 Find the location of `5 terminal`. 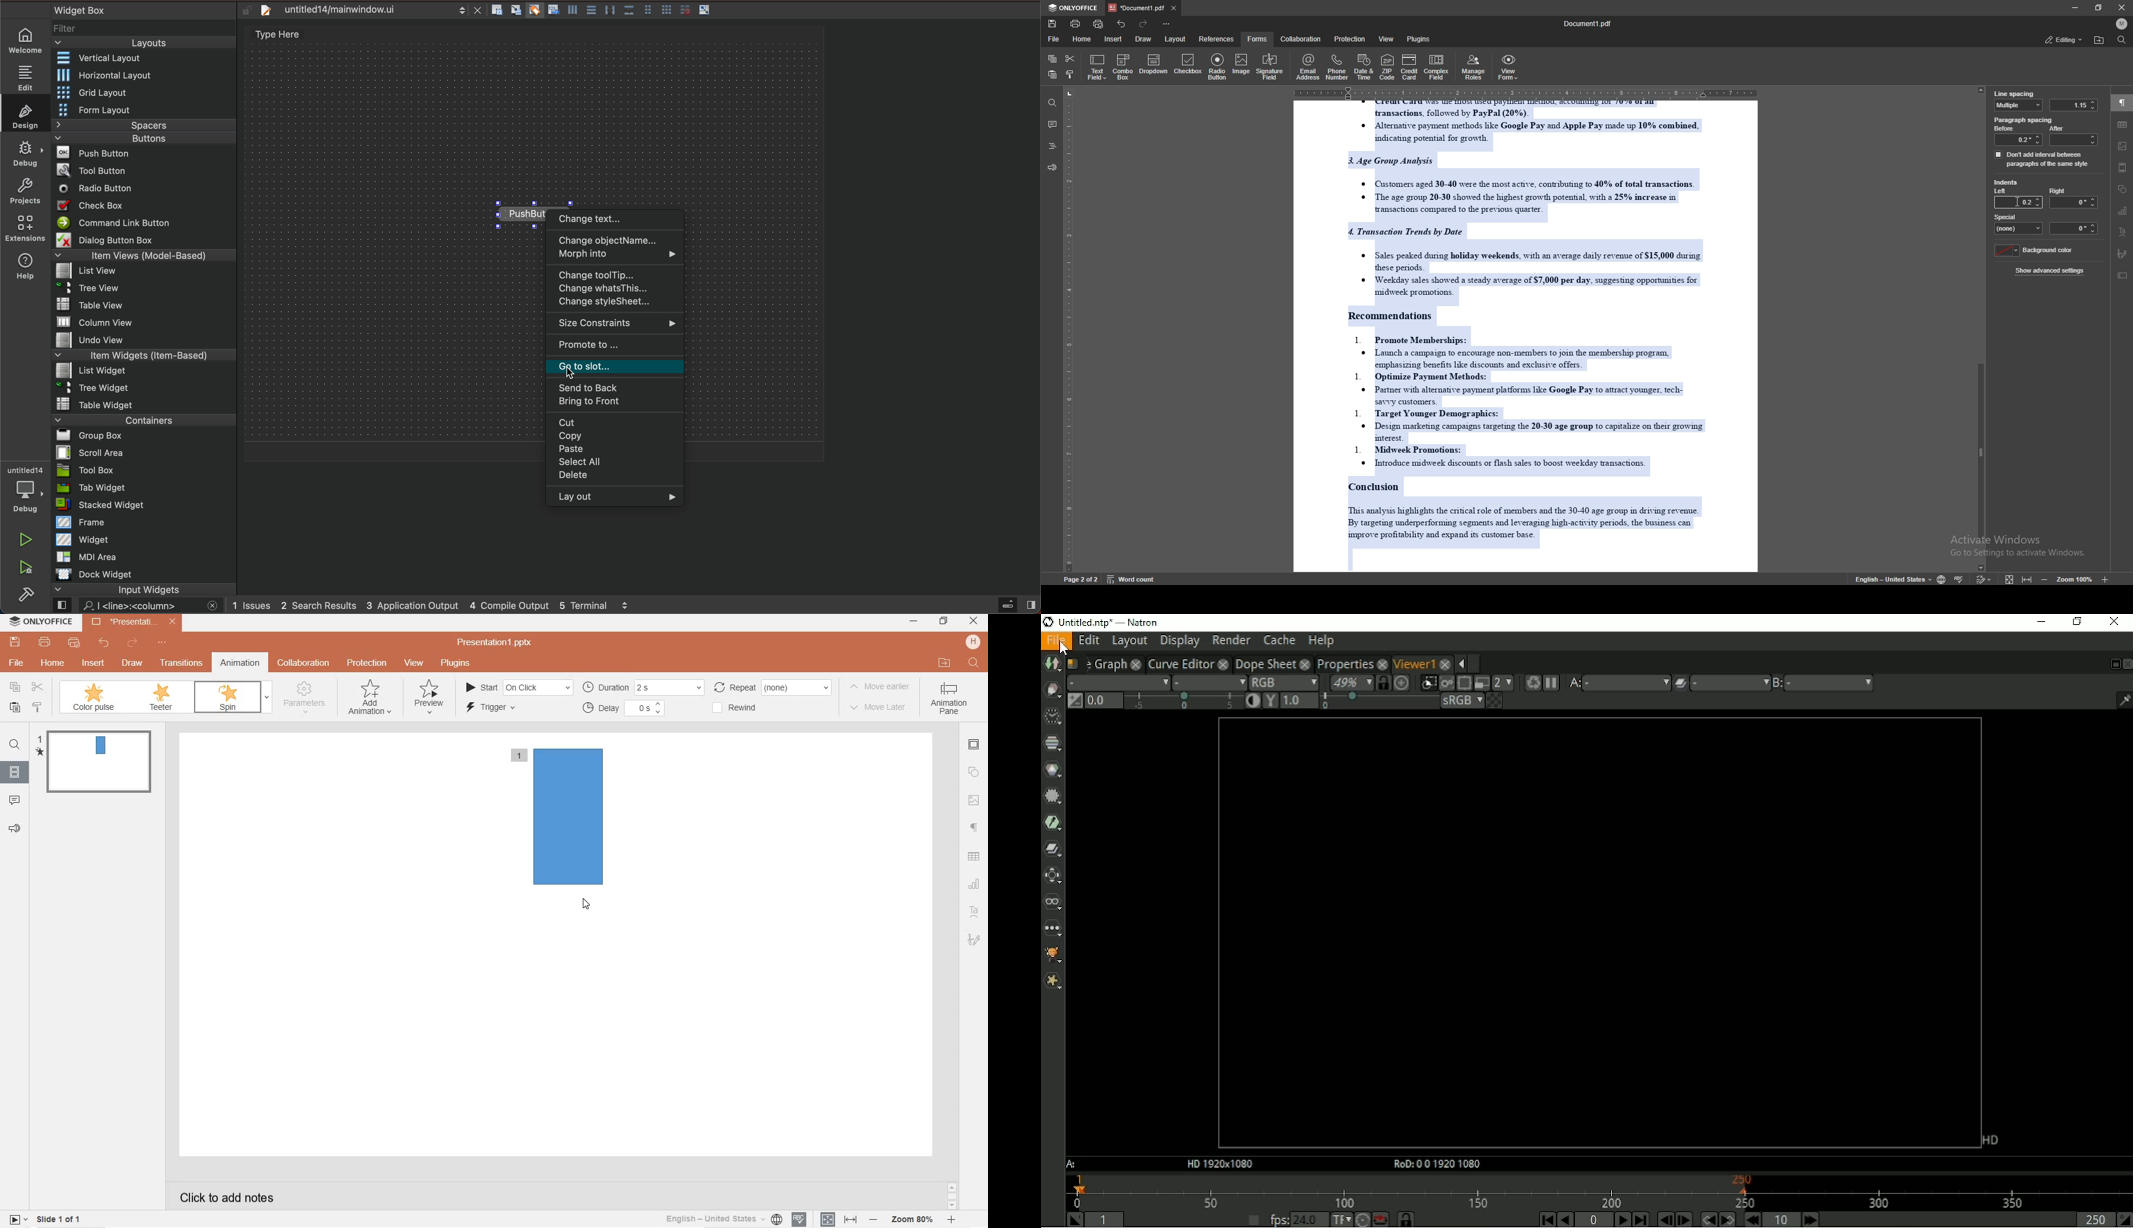

5 terminal is located at coordinates (607, 605).